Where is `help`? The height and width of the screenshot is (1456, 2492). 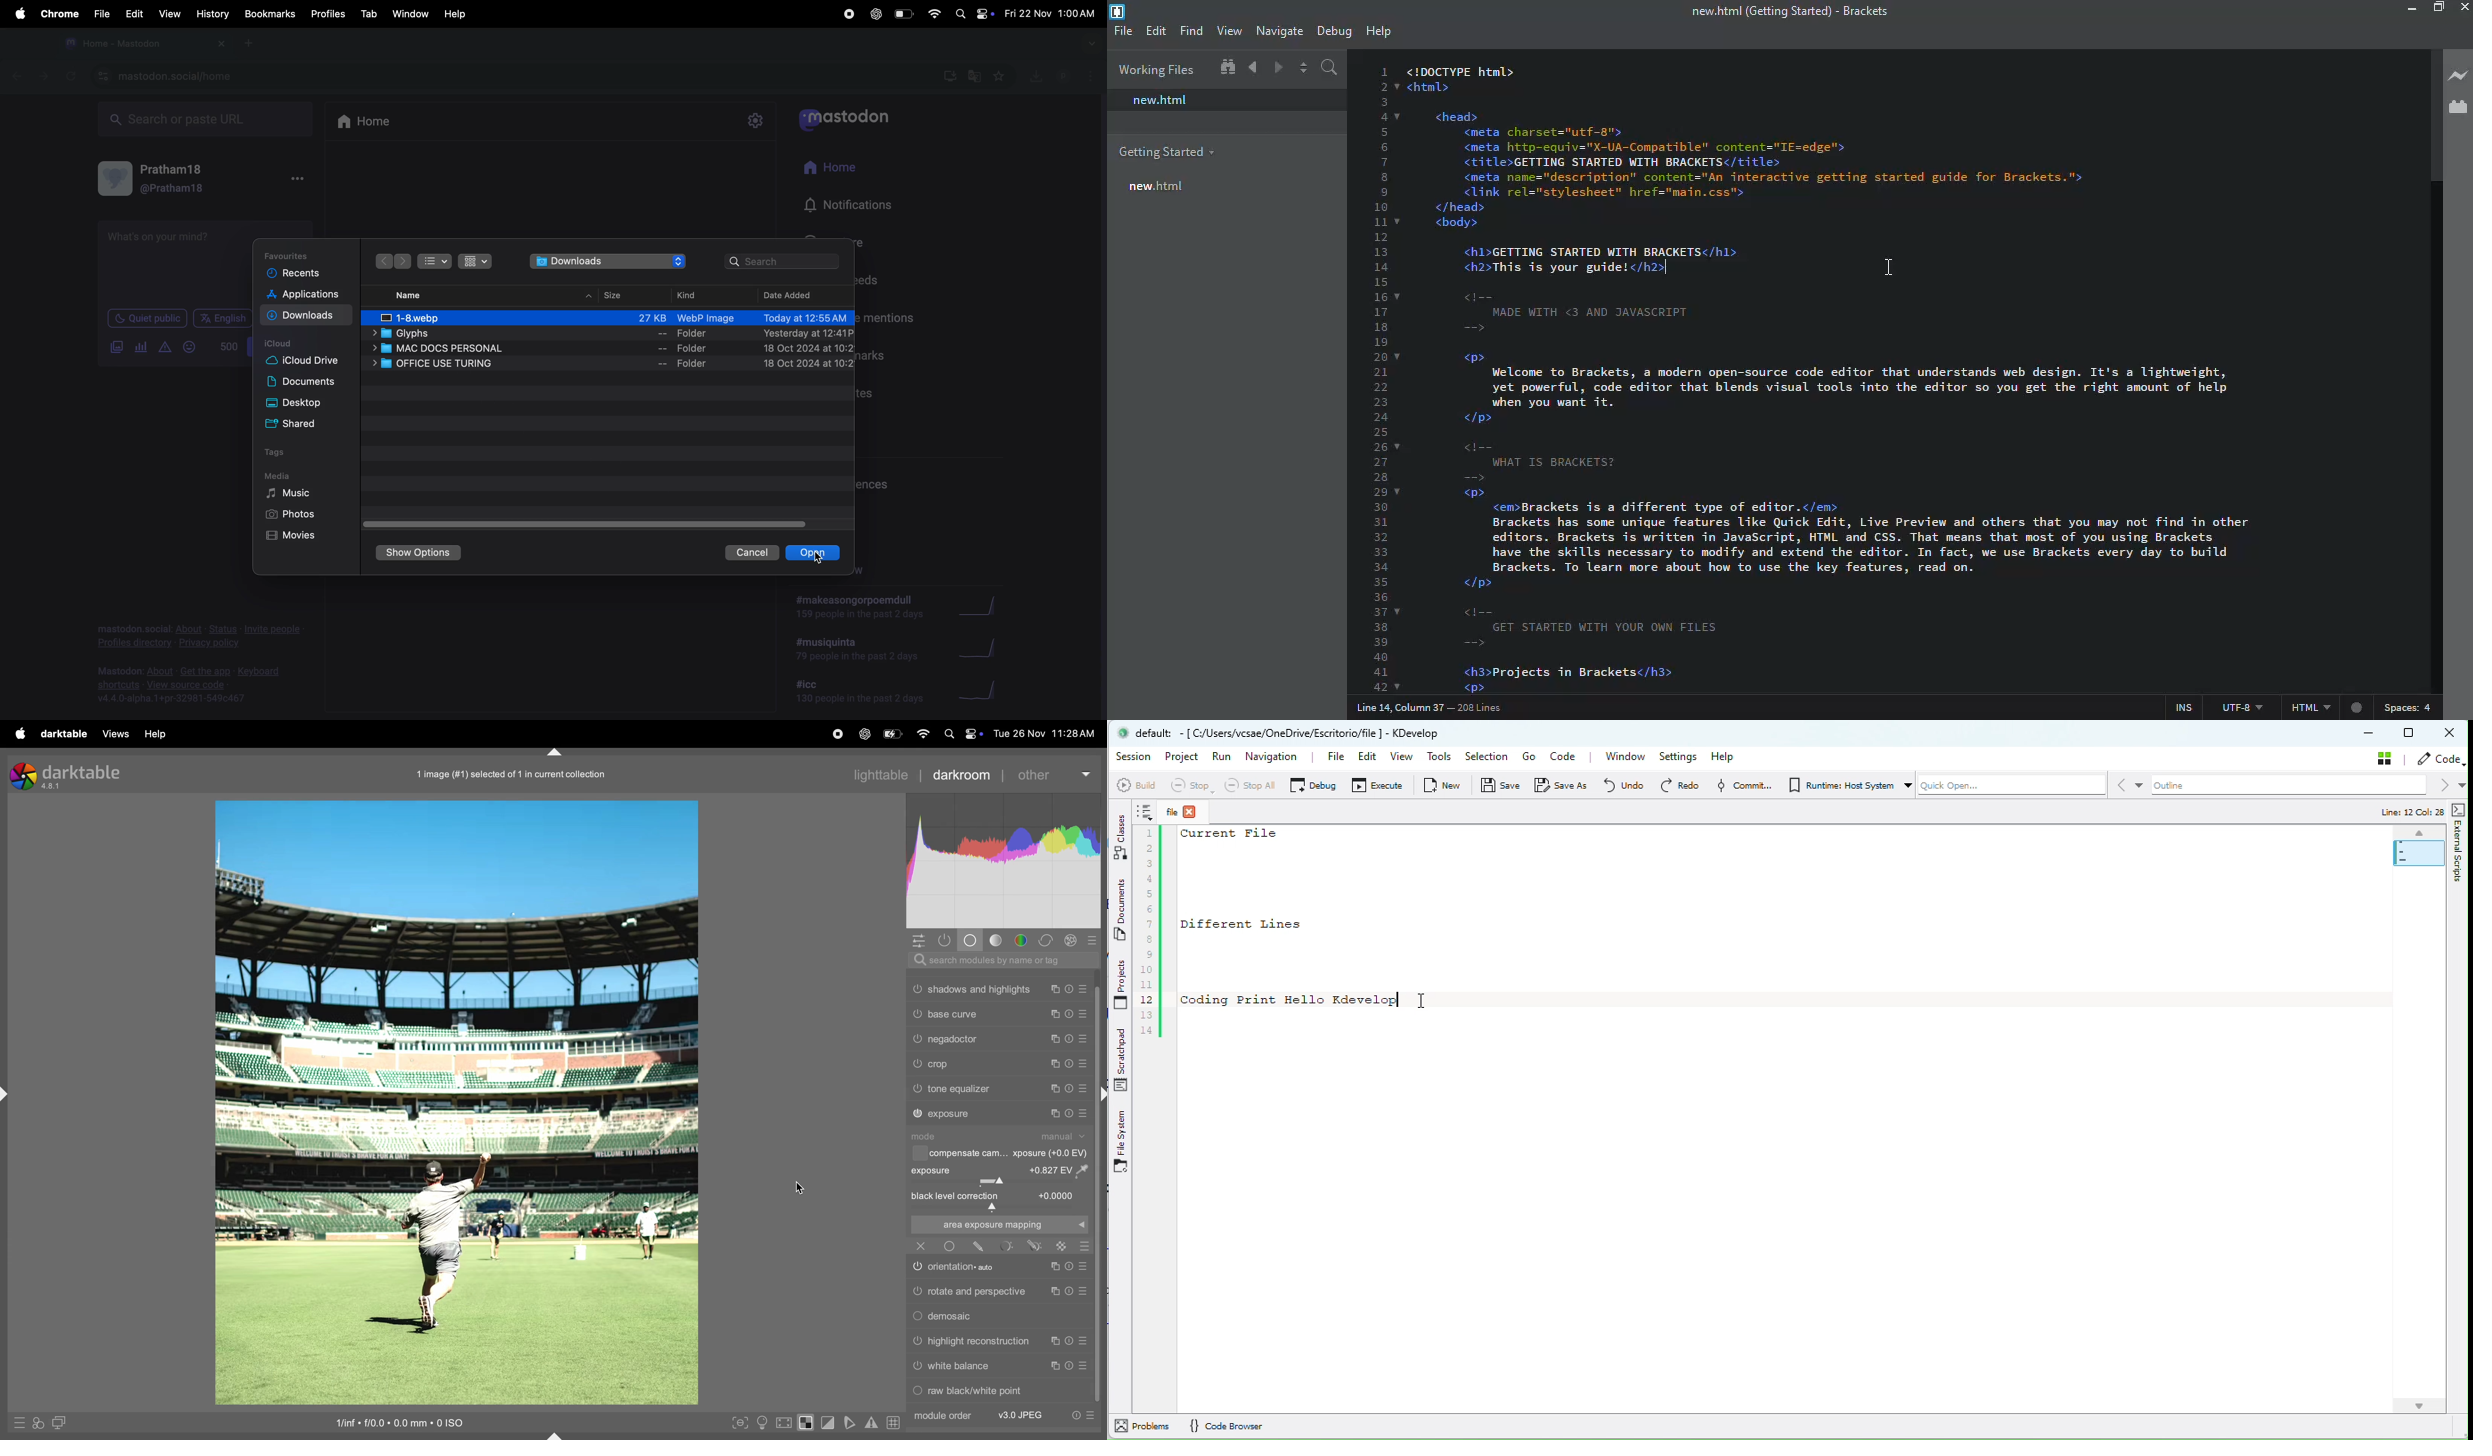 help is located at coordinates (158, 734).